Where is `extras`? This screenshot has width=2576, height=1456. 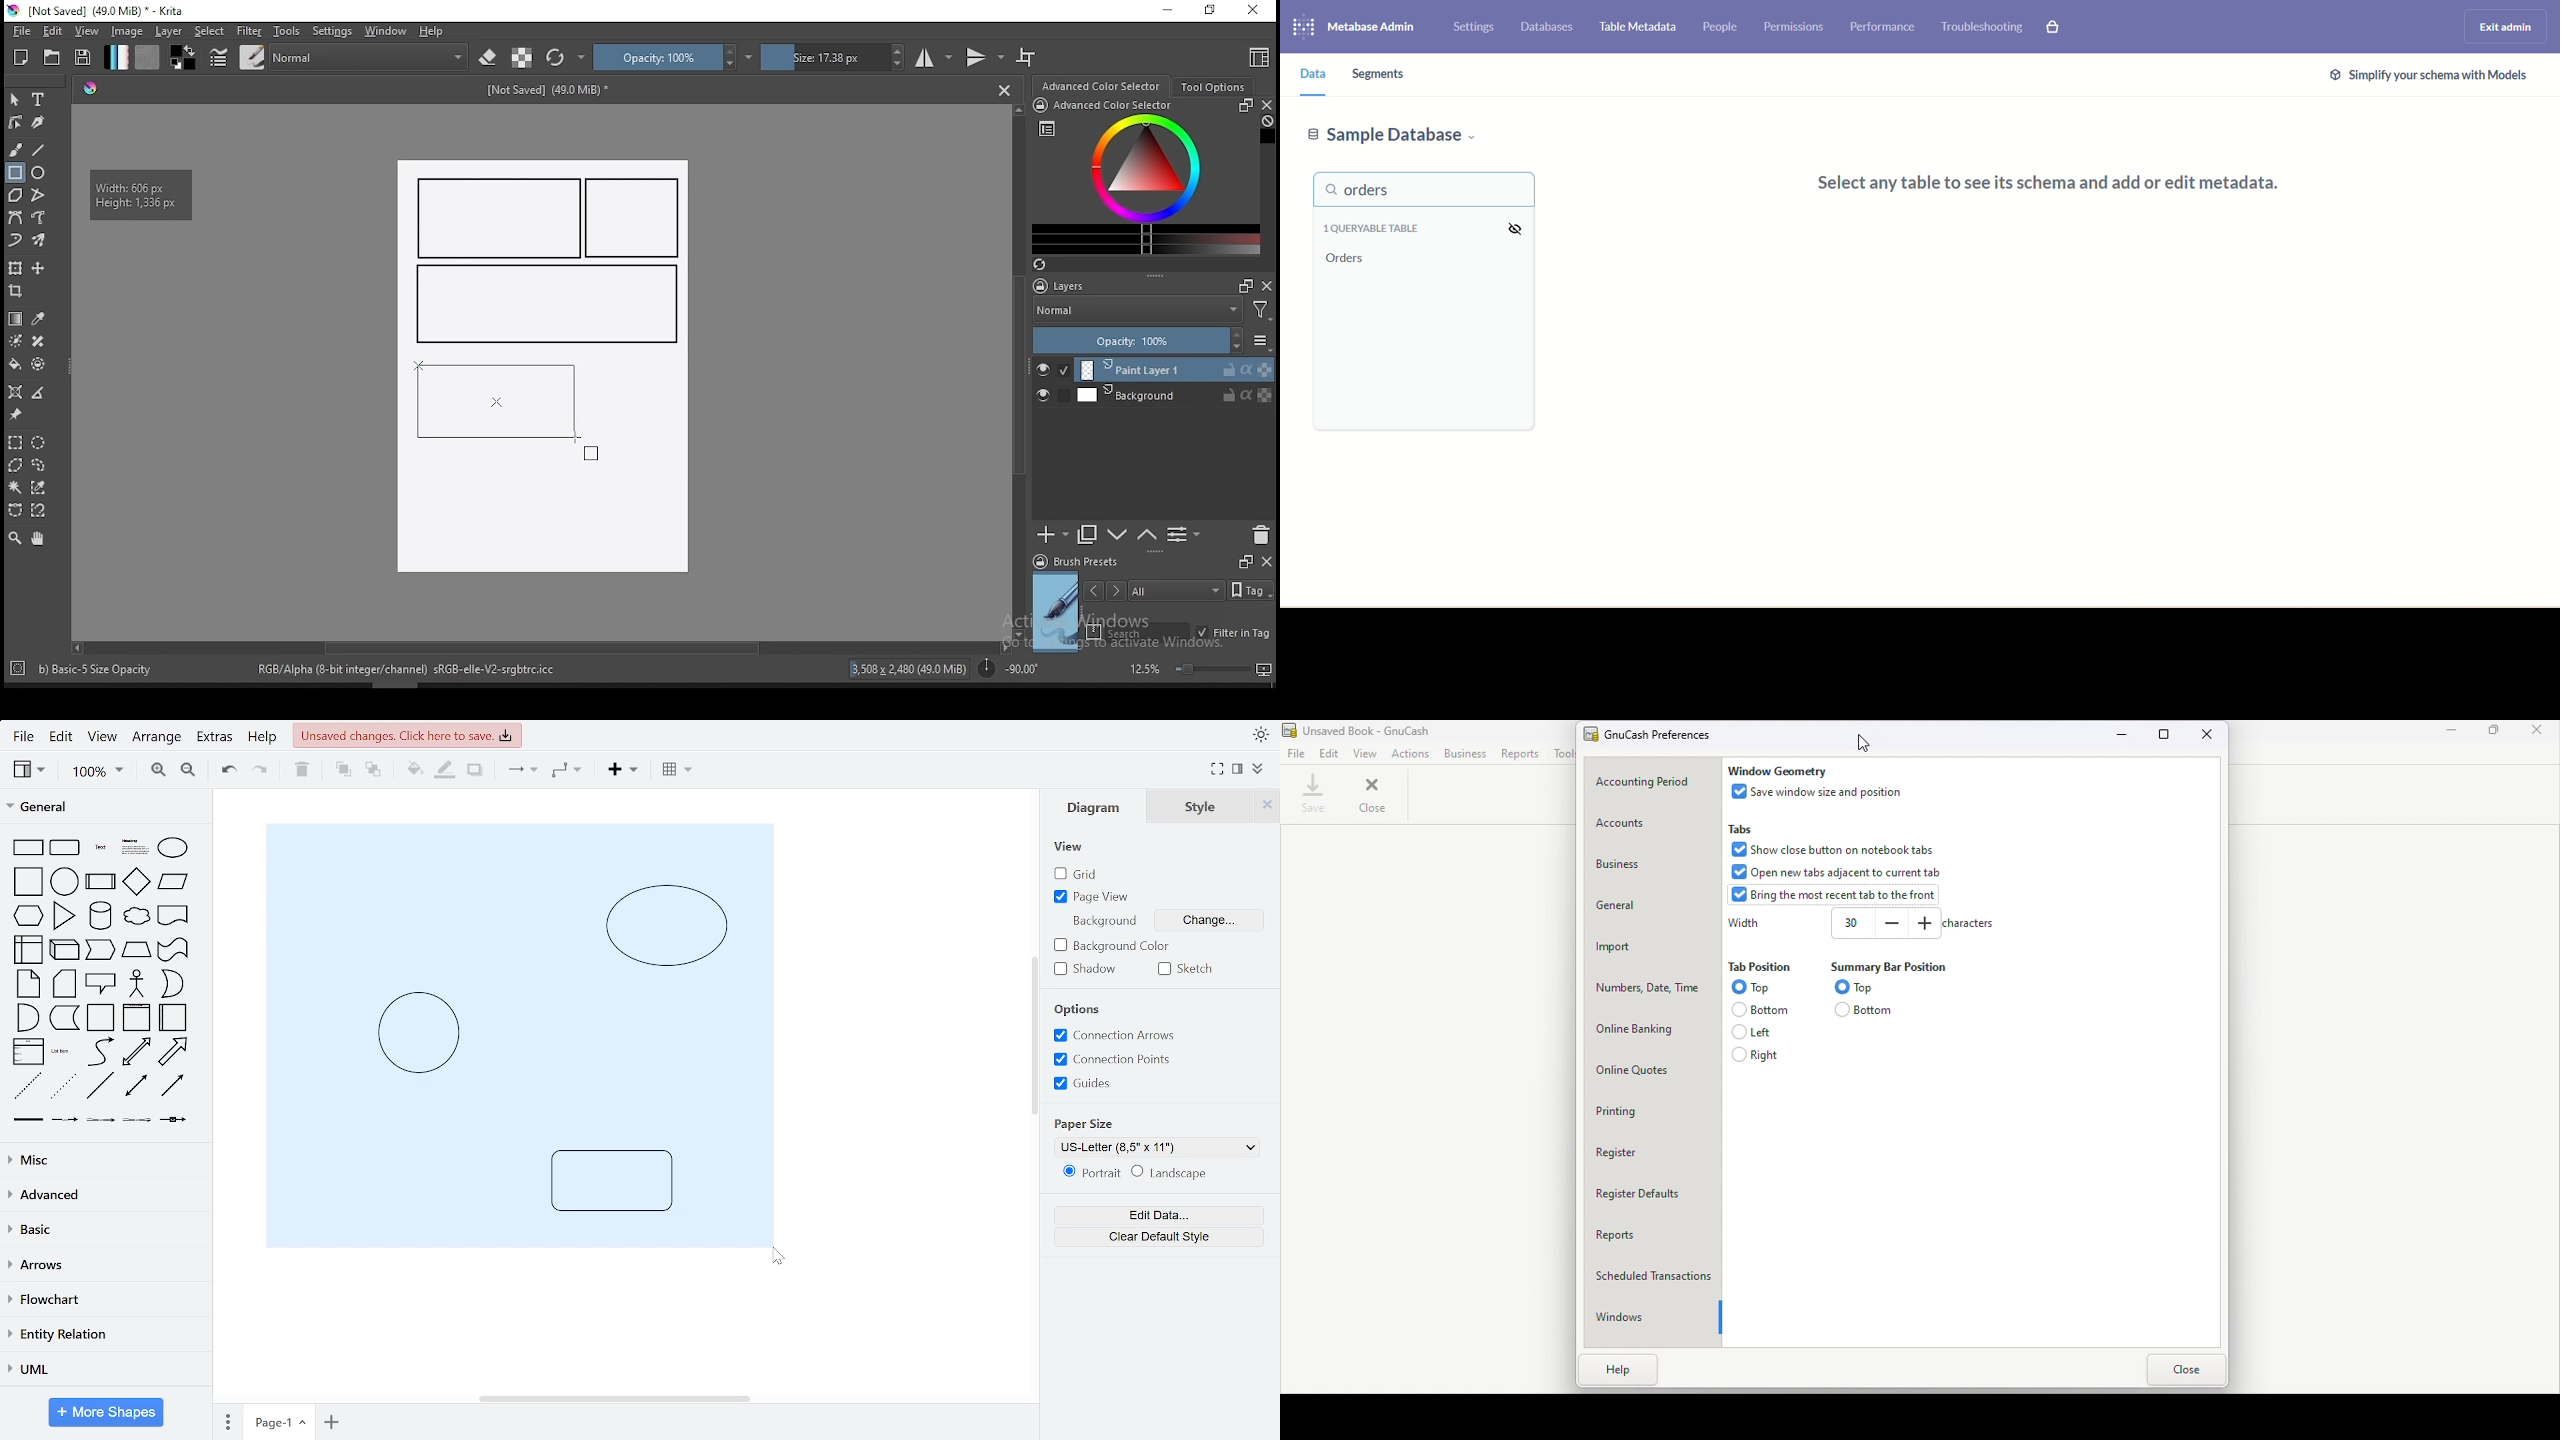 extras is located at coordinates (216, 739).